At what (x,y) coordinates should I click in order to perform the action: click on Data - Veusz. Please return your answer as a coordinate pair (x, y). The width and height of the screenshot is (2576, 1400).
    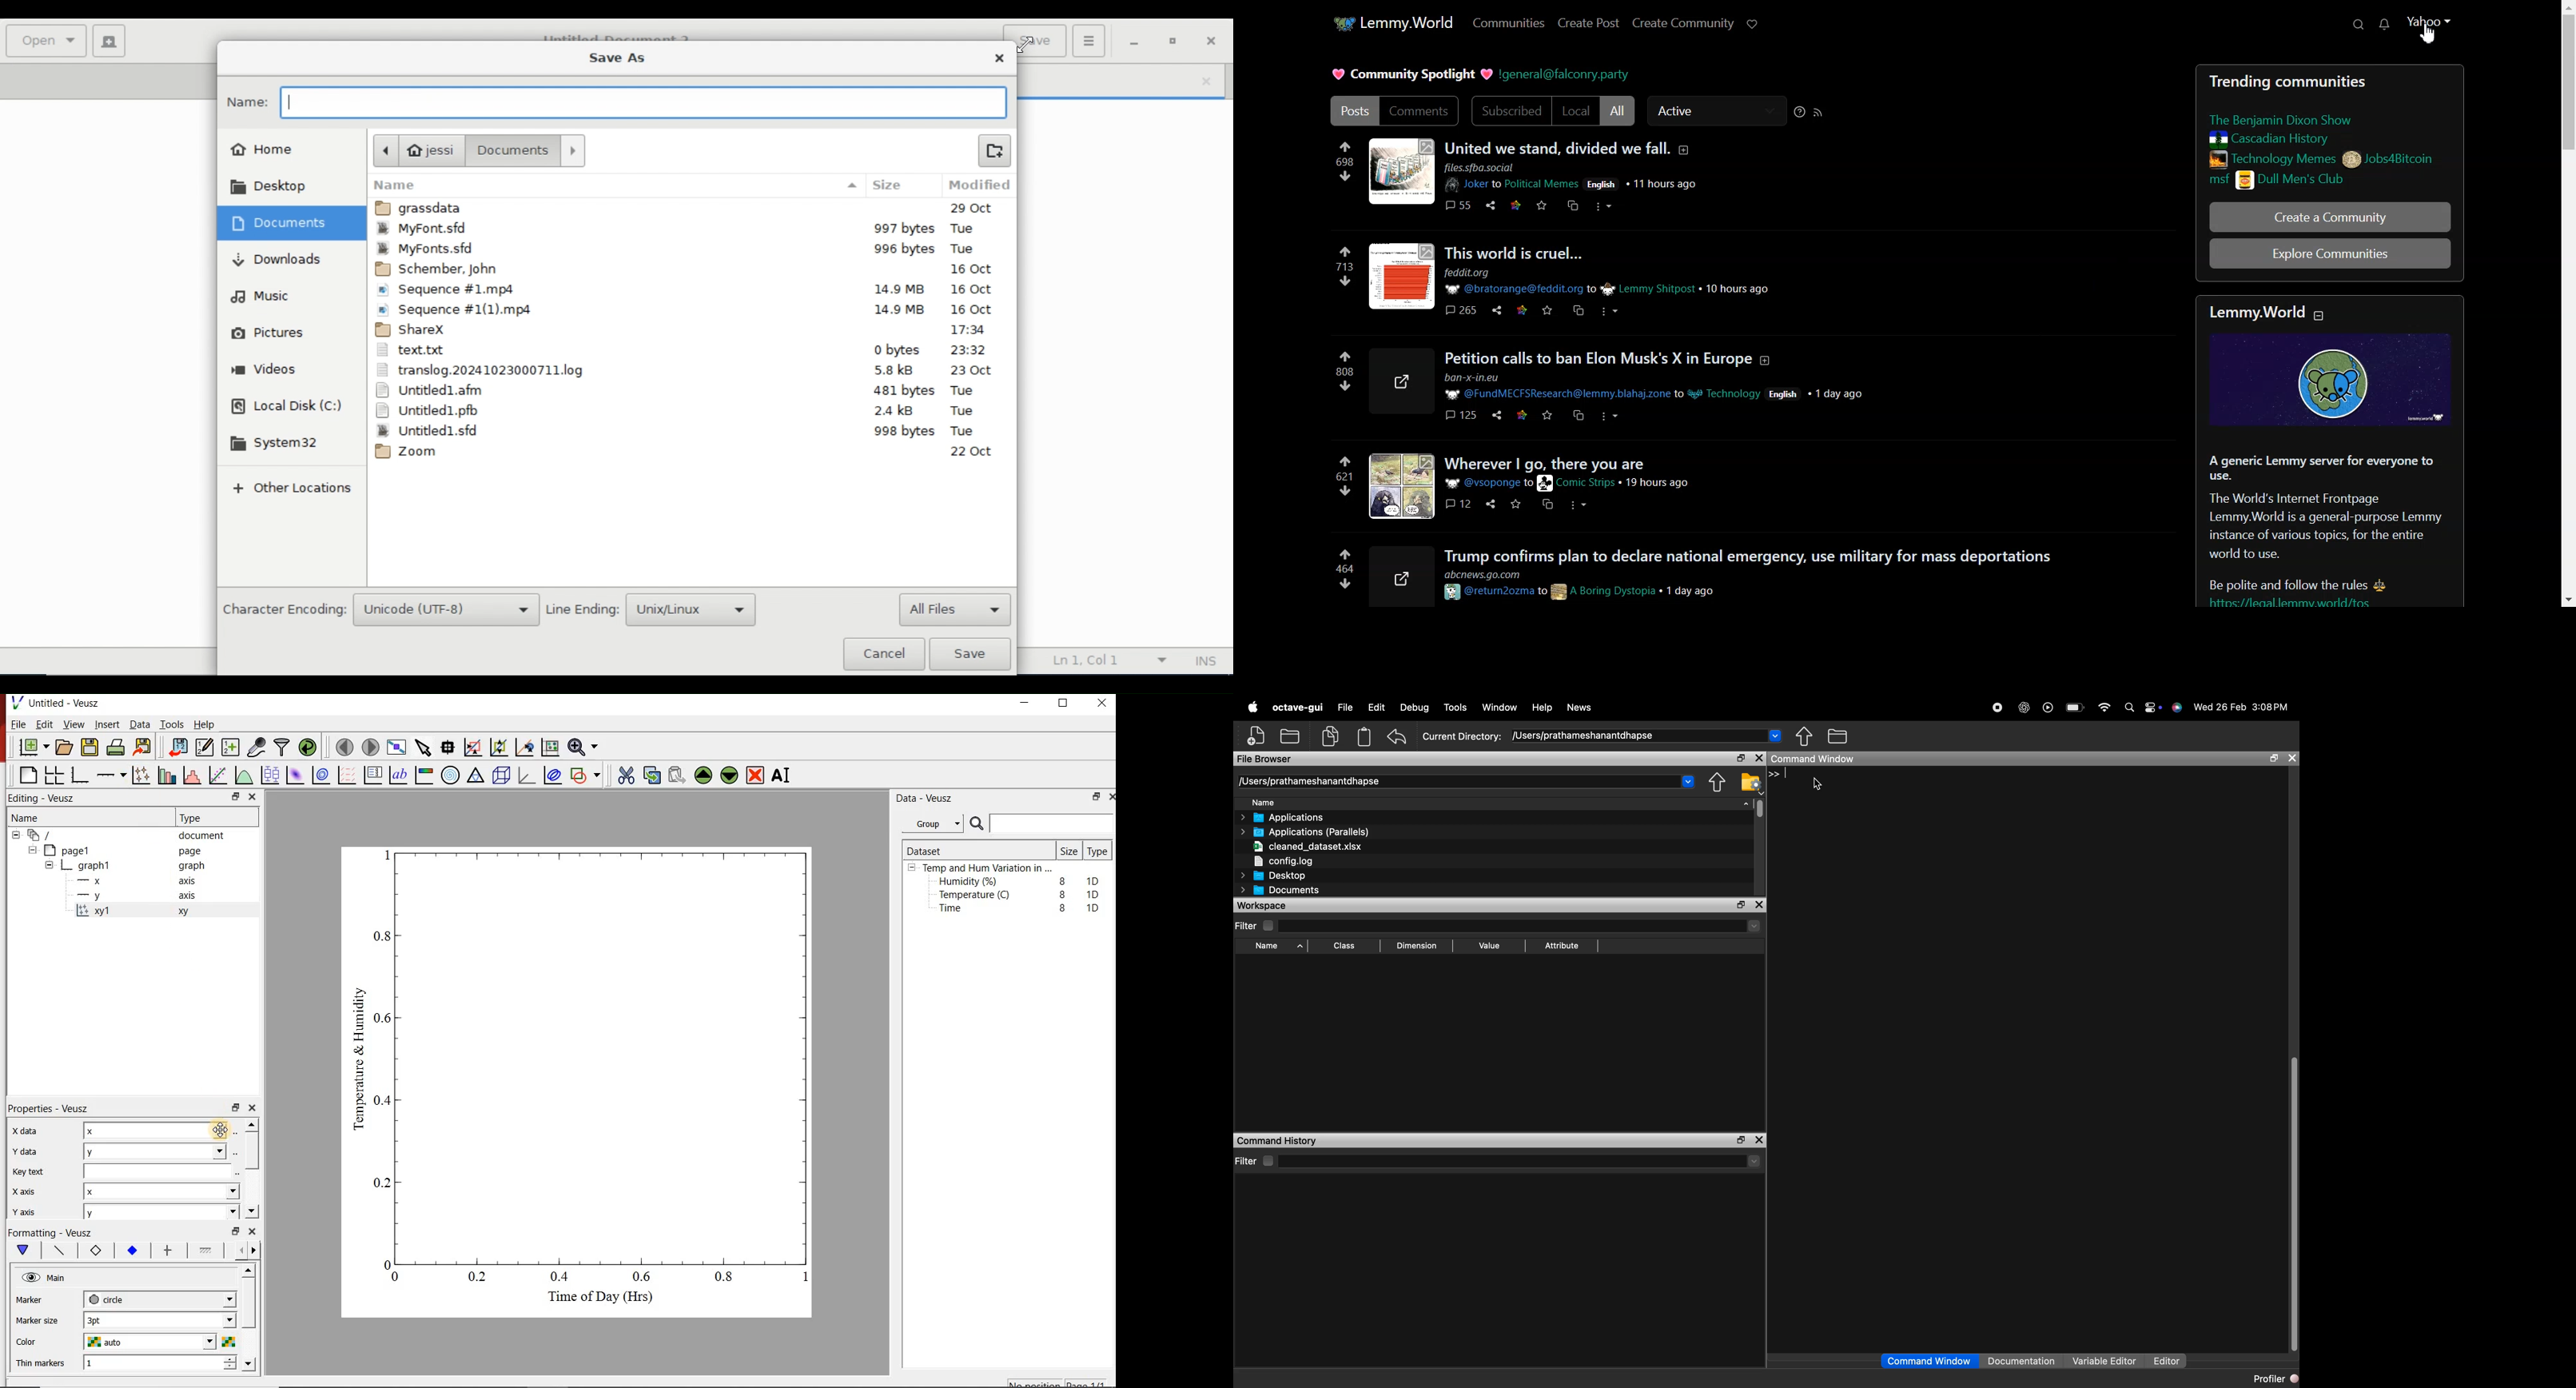
    Looking at the image, I should click on (928, 798).